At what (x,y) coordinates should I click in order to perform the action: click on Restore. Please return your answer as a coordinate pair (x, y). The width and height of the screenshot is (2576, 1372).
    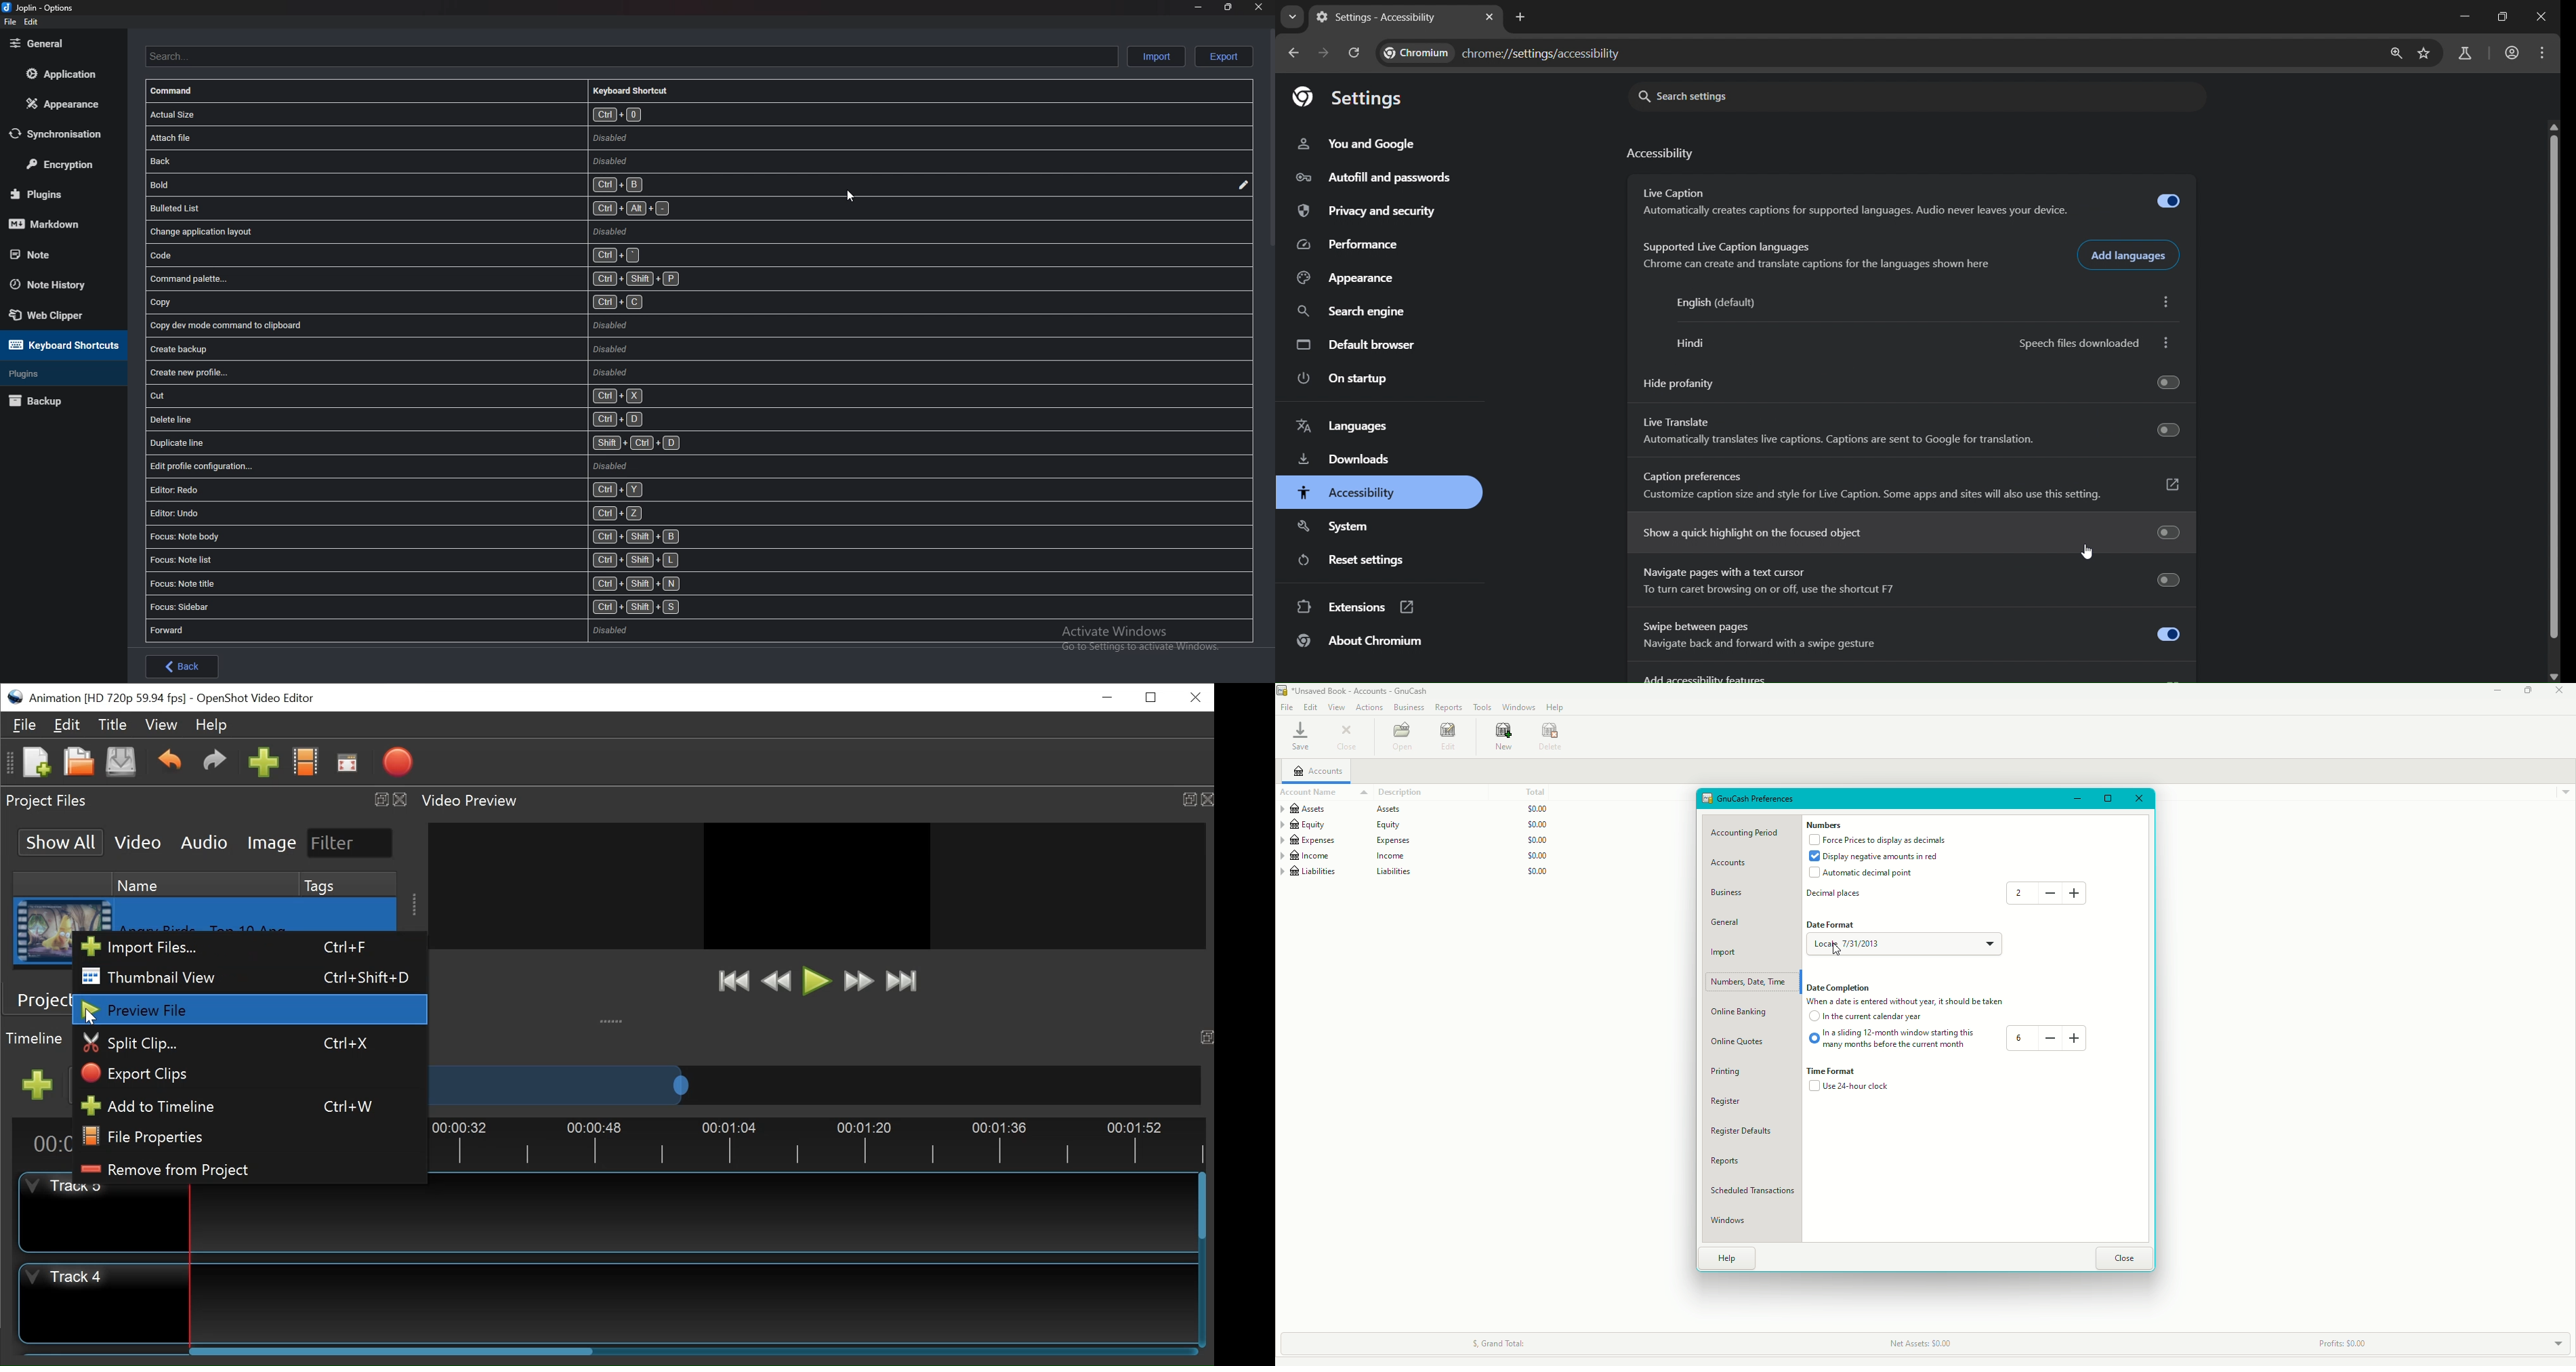
    Looking at the image, I should click on (2528, 691).